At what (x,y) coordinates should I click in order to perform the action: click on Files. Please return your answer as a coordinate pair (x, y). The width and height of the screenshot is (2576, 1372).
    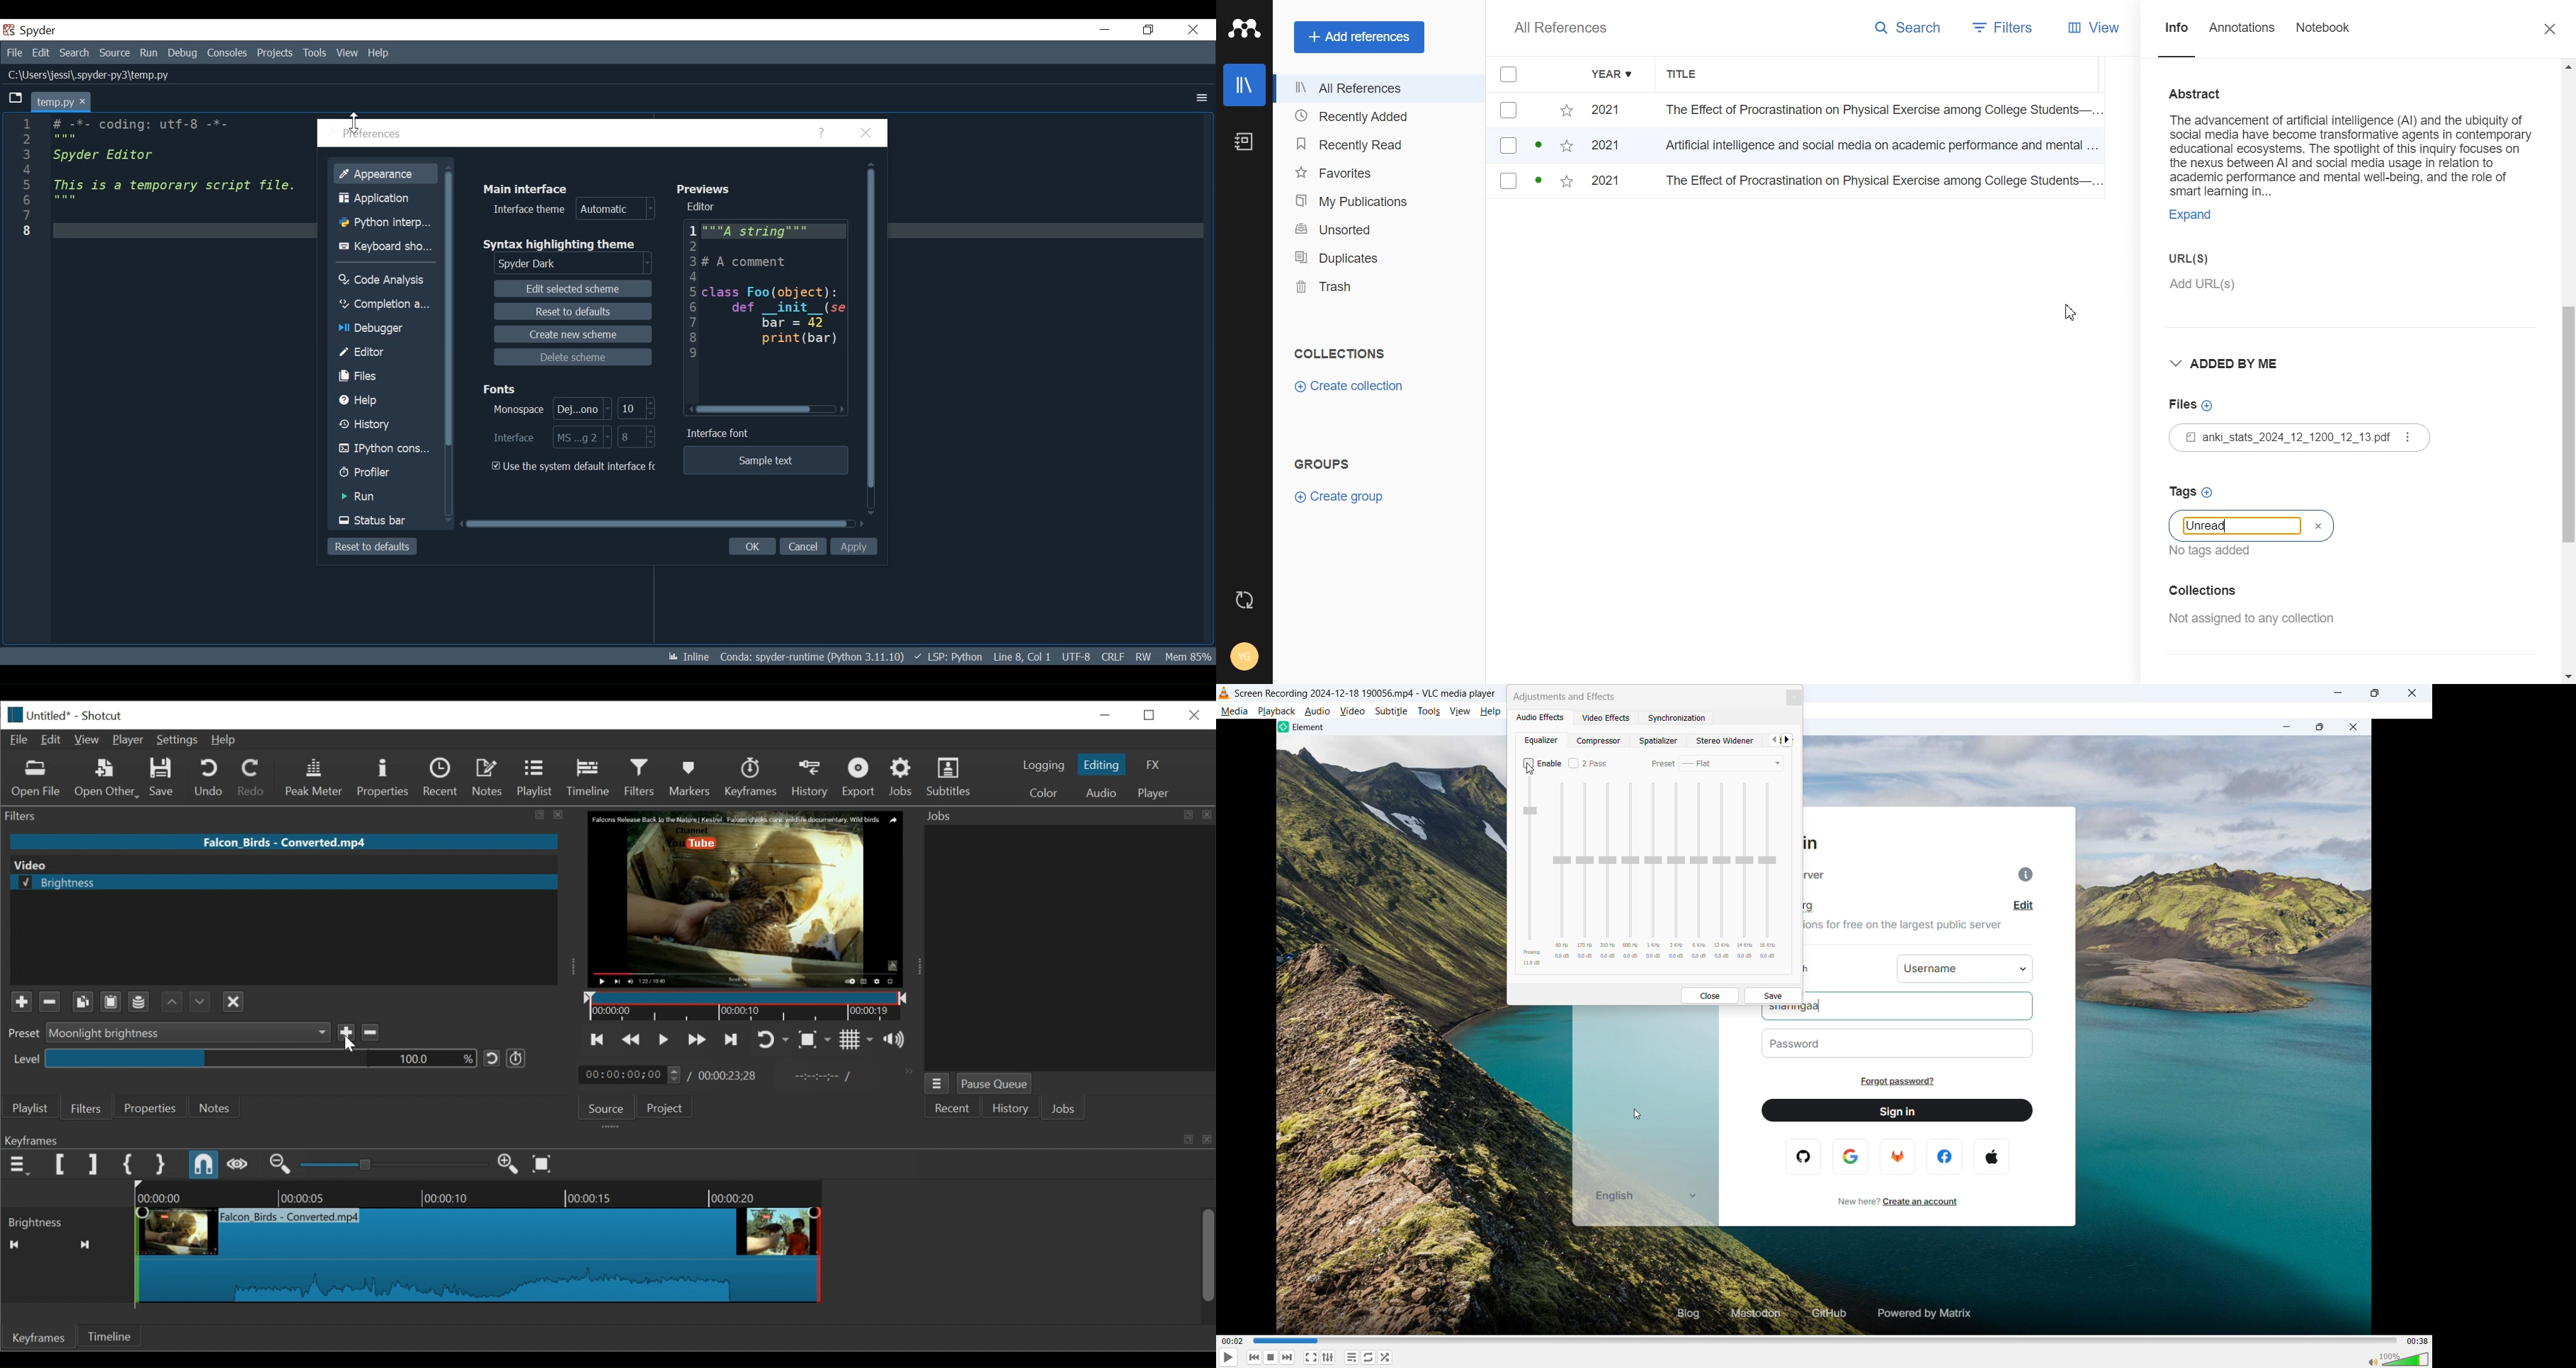
    Looking at the image, I should click on (383, 376).